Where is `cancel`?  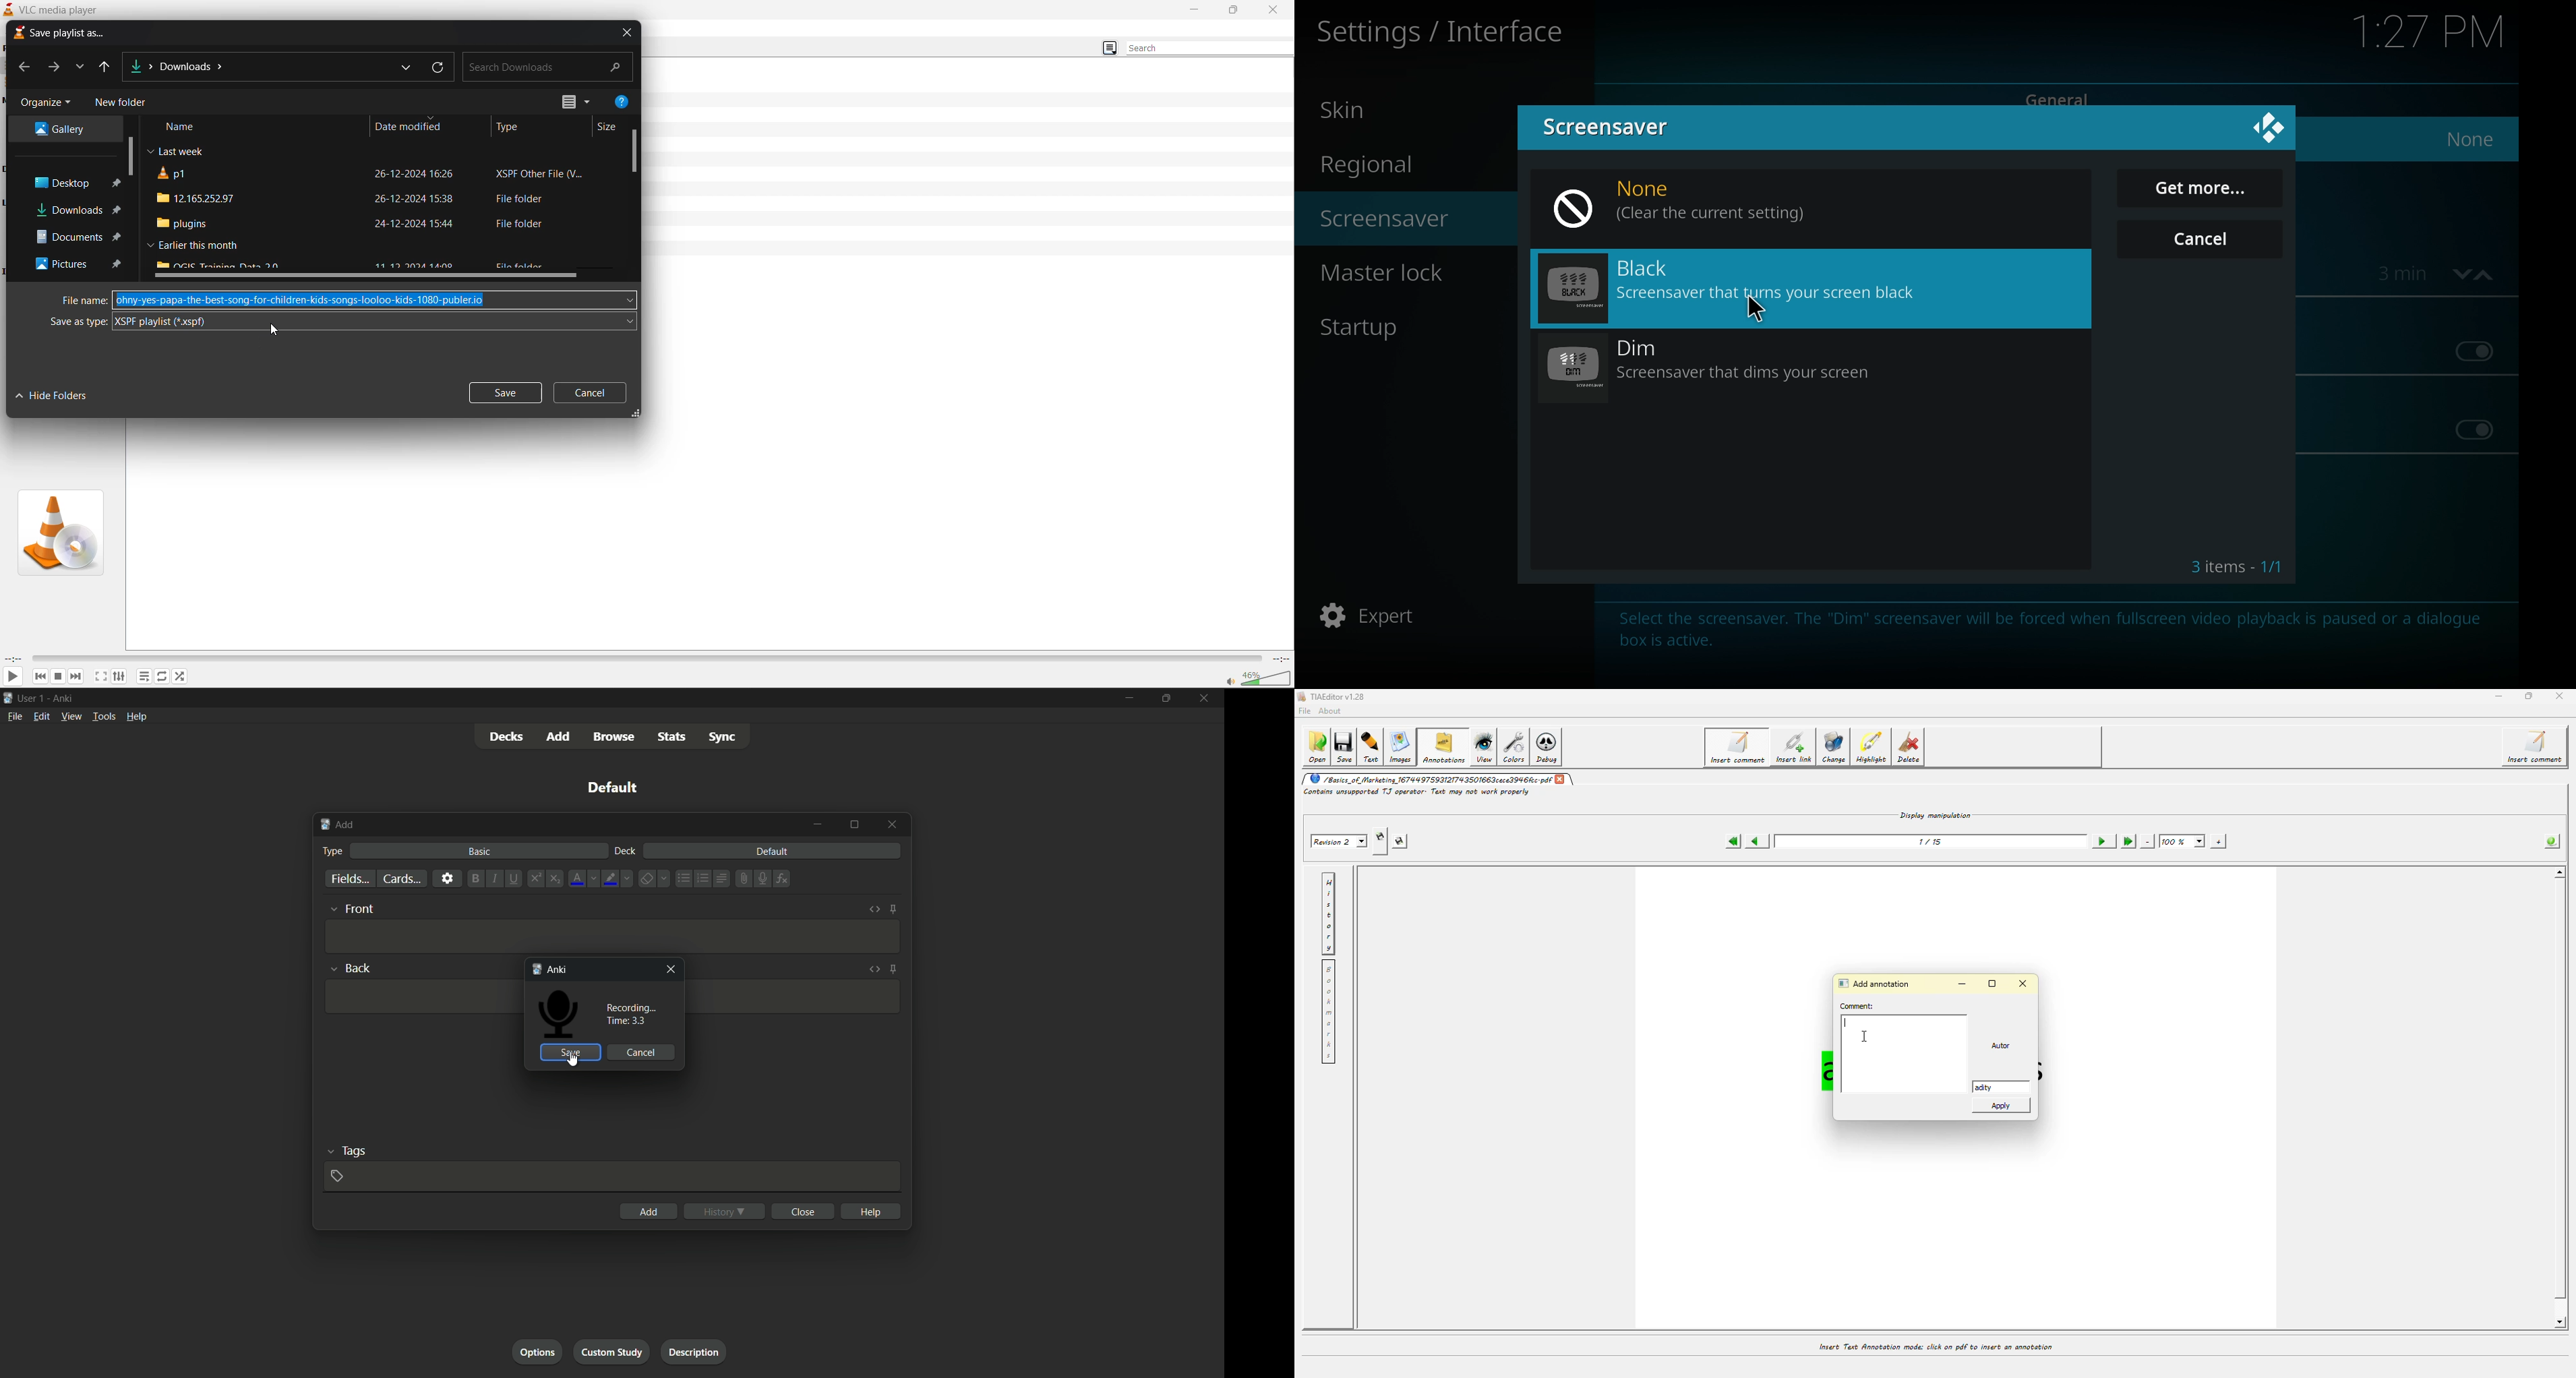 cancel is located at coordinates (642, 1053).